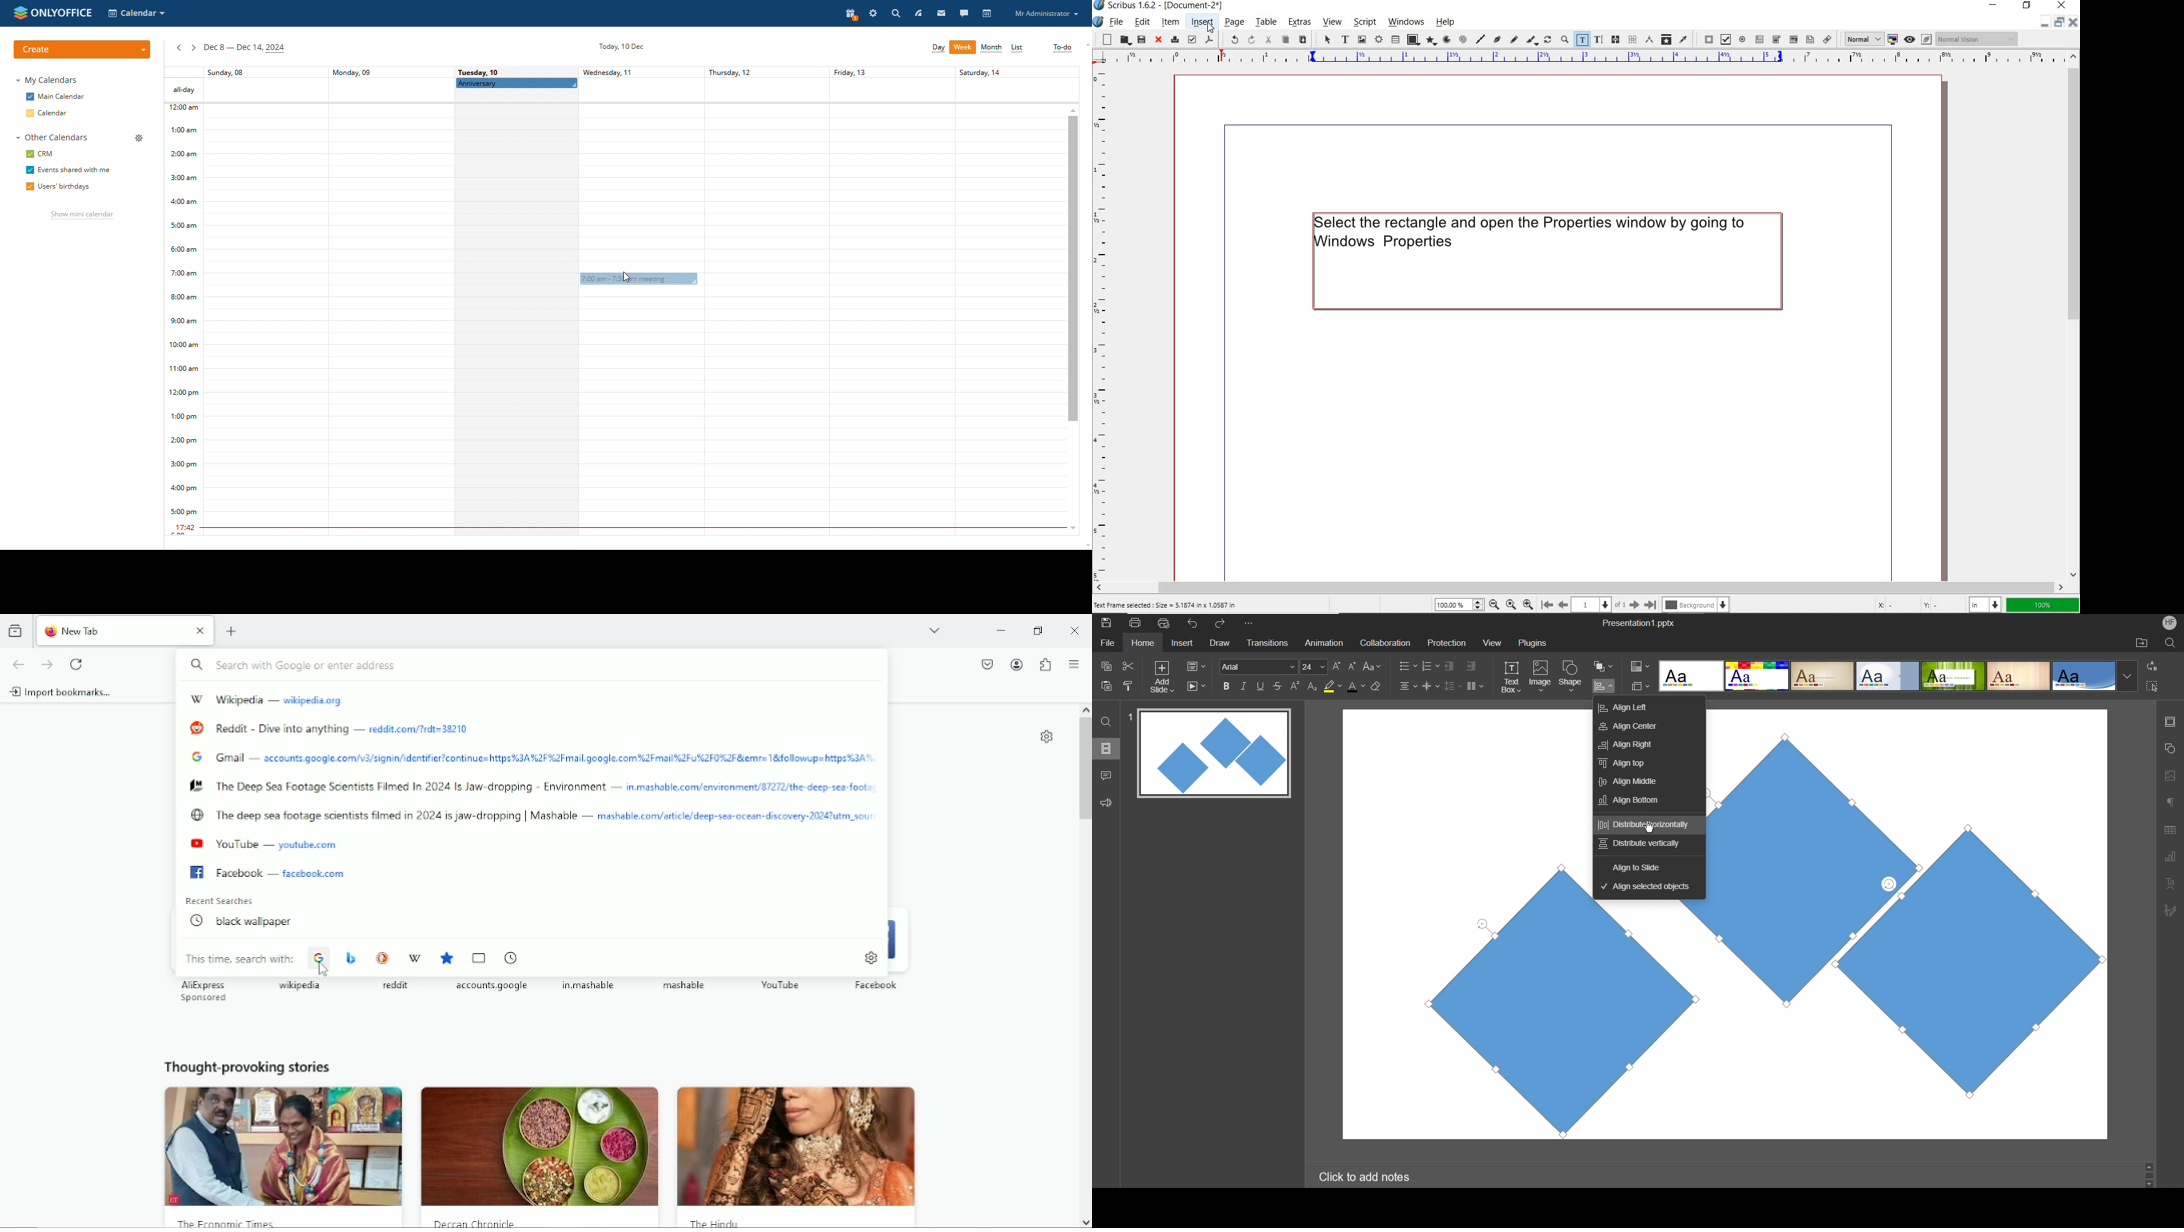 Image resolution: width=2184 pixels, height=1232 pixels. I want to click on pdf combo box, so click(1777, 39).